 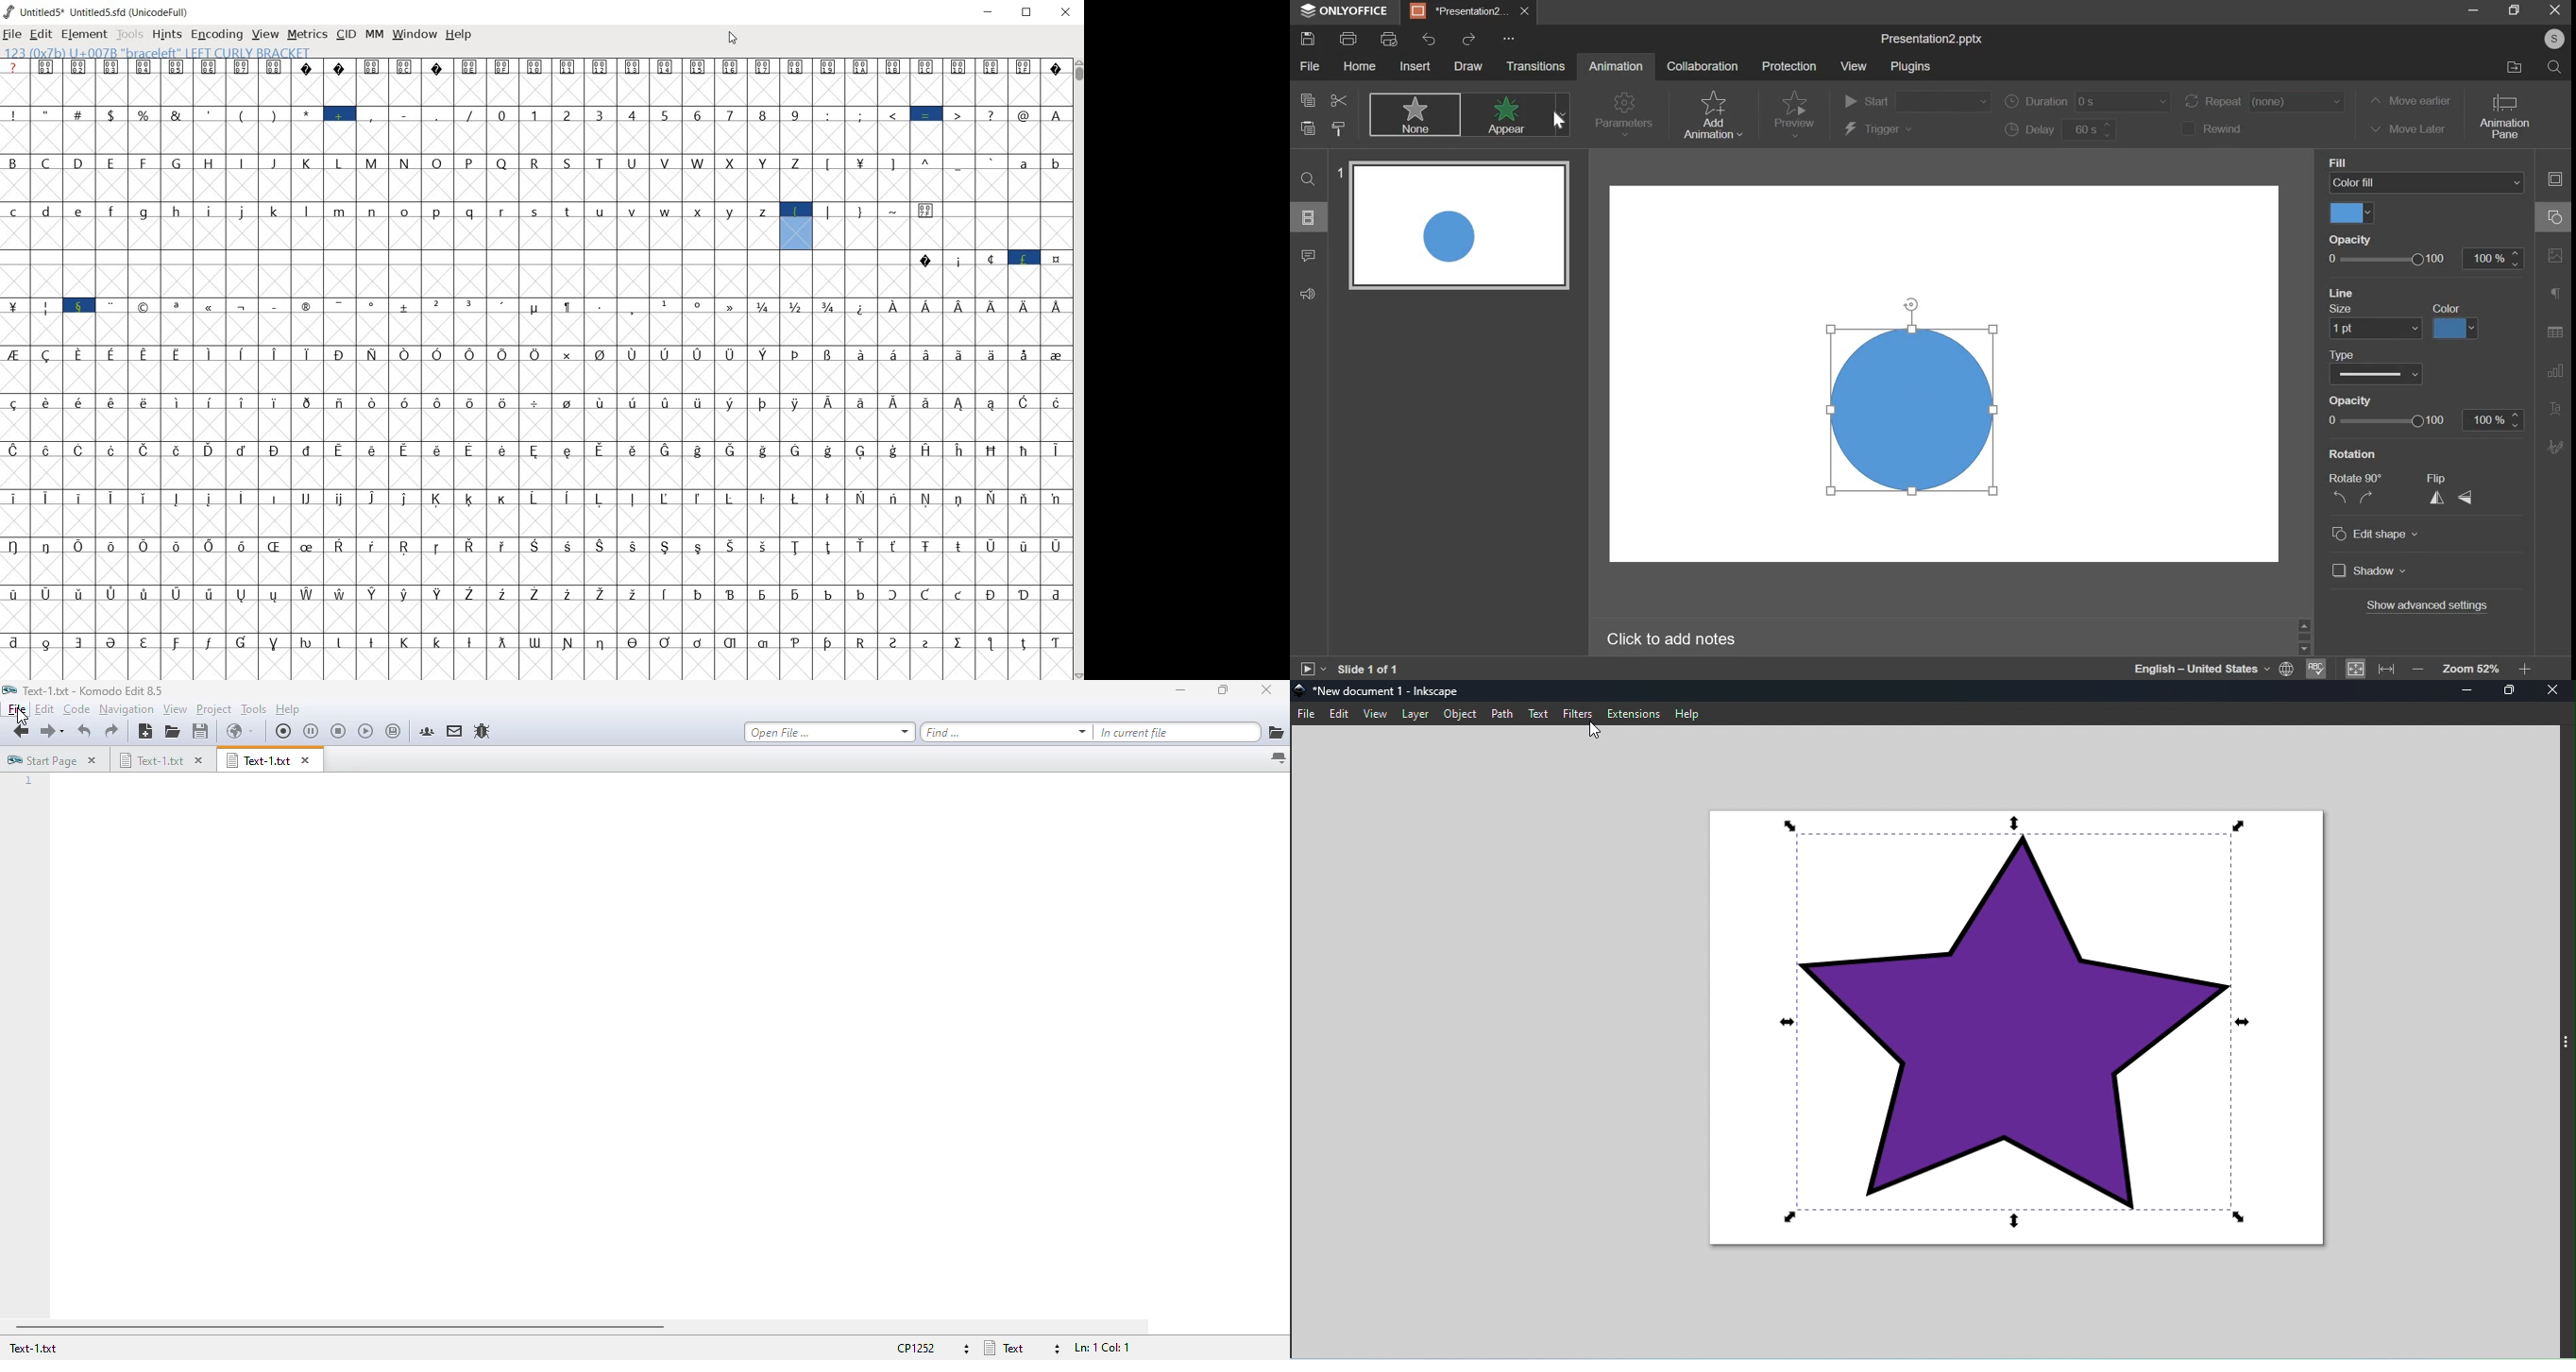 What do you see at coordinates (1794, 113) in the screenshot?
I see `preview` at bounding box center [1794, 113].